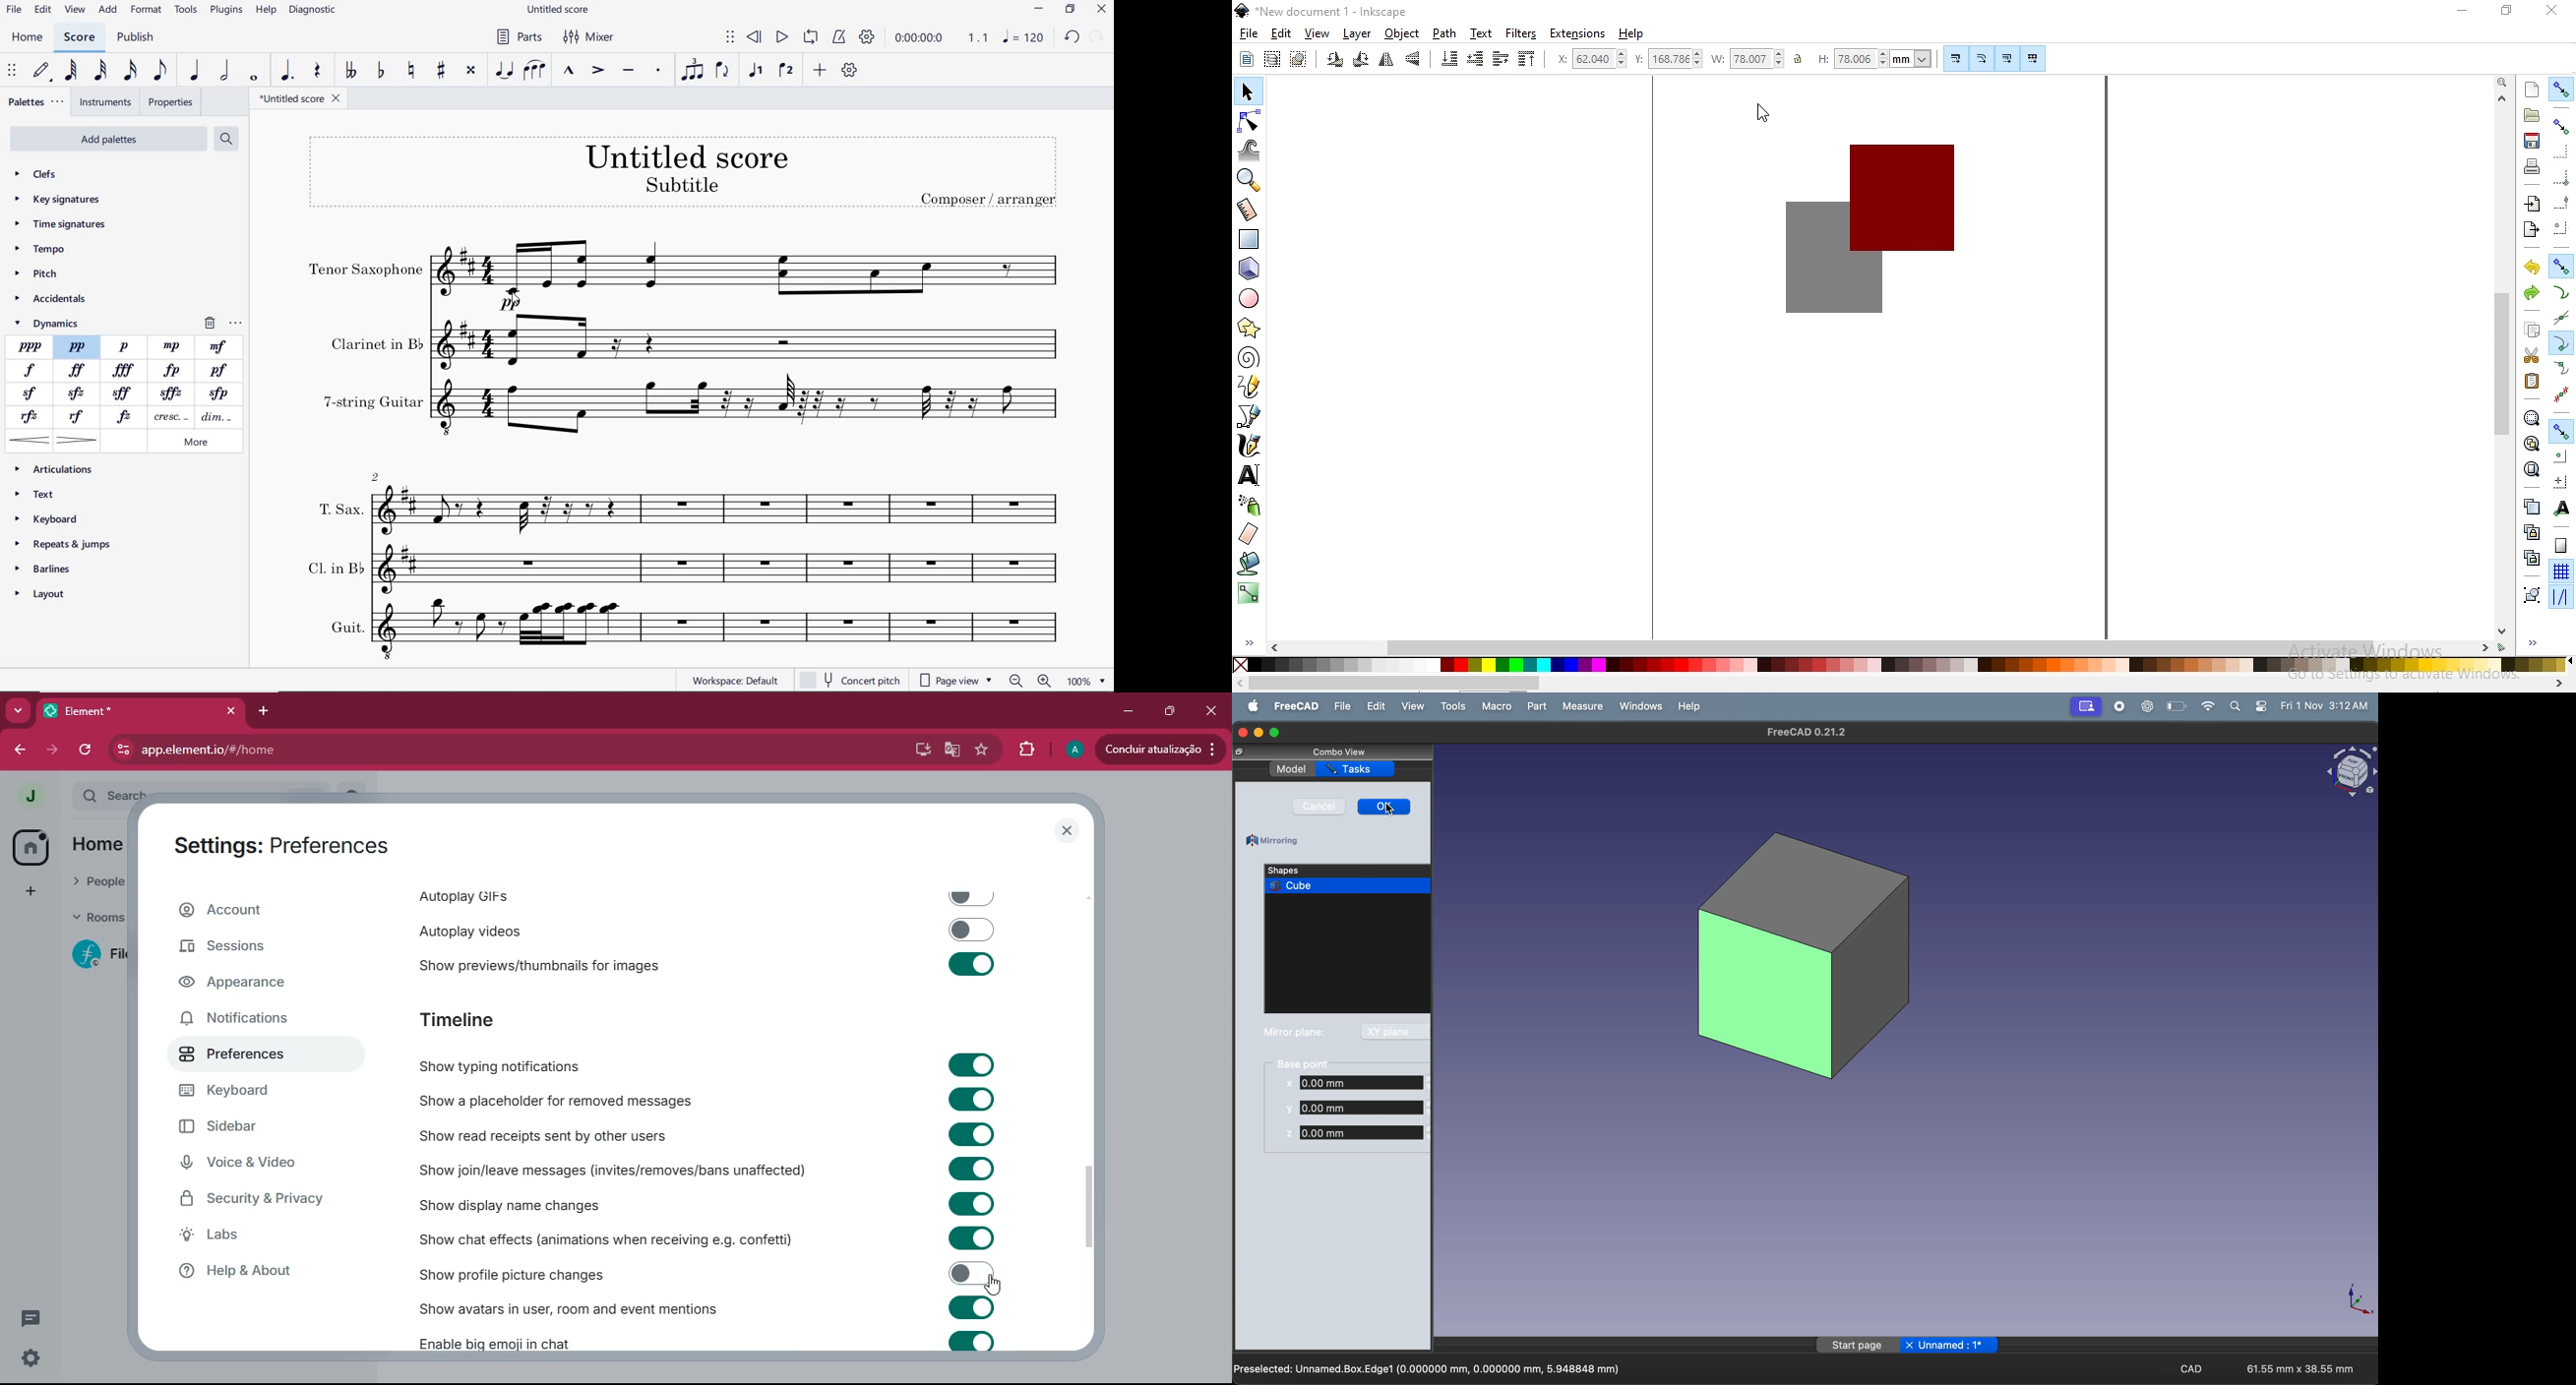 The width and height of the screenshot is (2576, 1400). Describe the element at coordinates (2532, 90) in the screenshot. I see `create a document with default background` at that location.